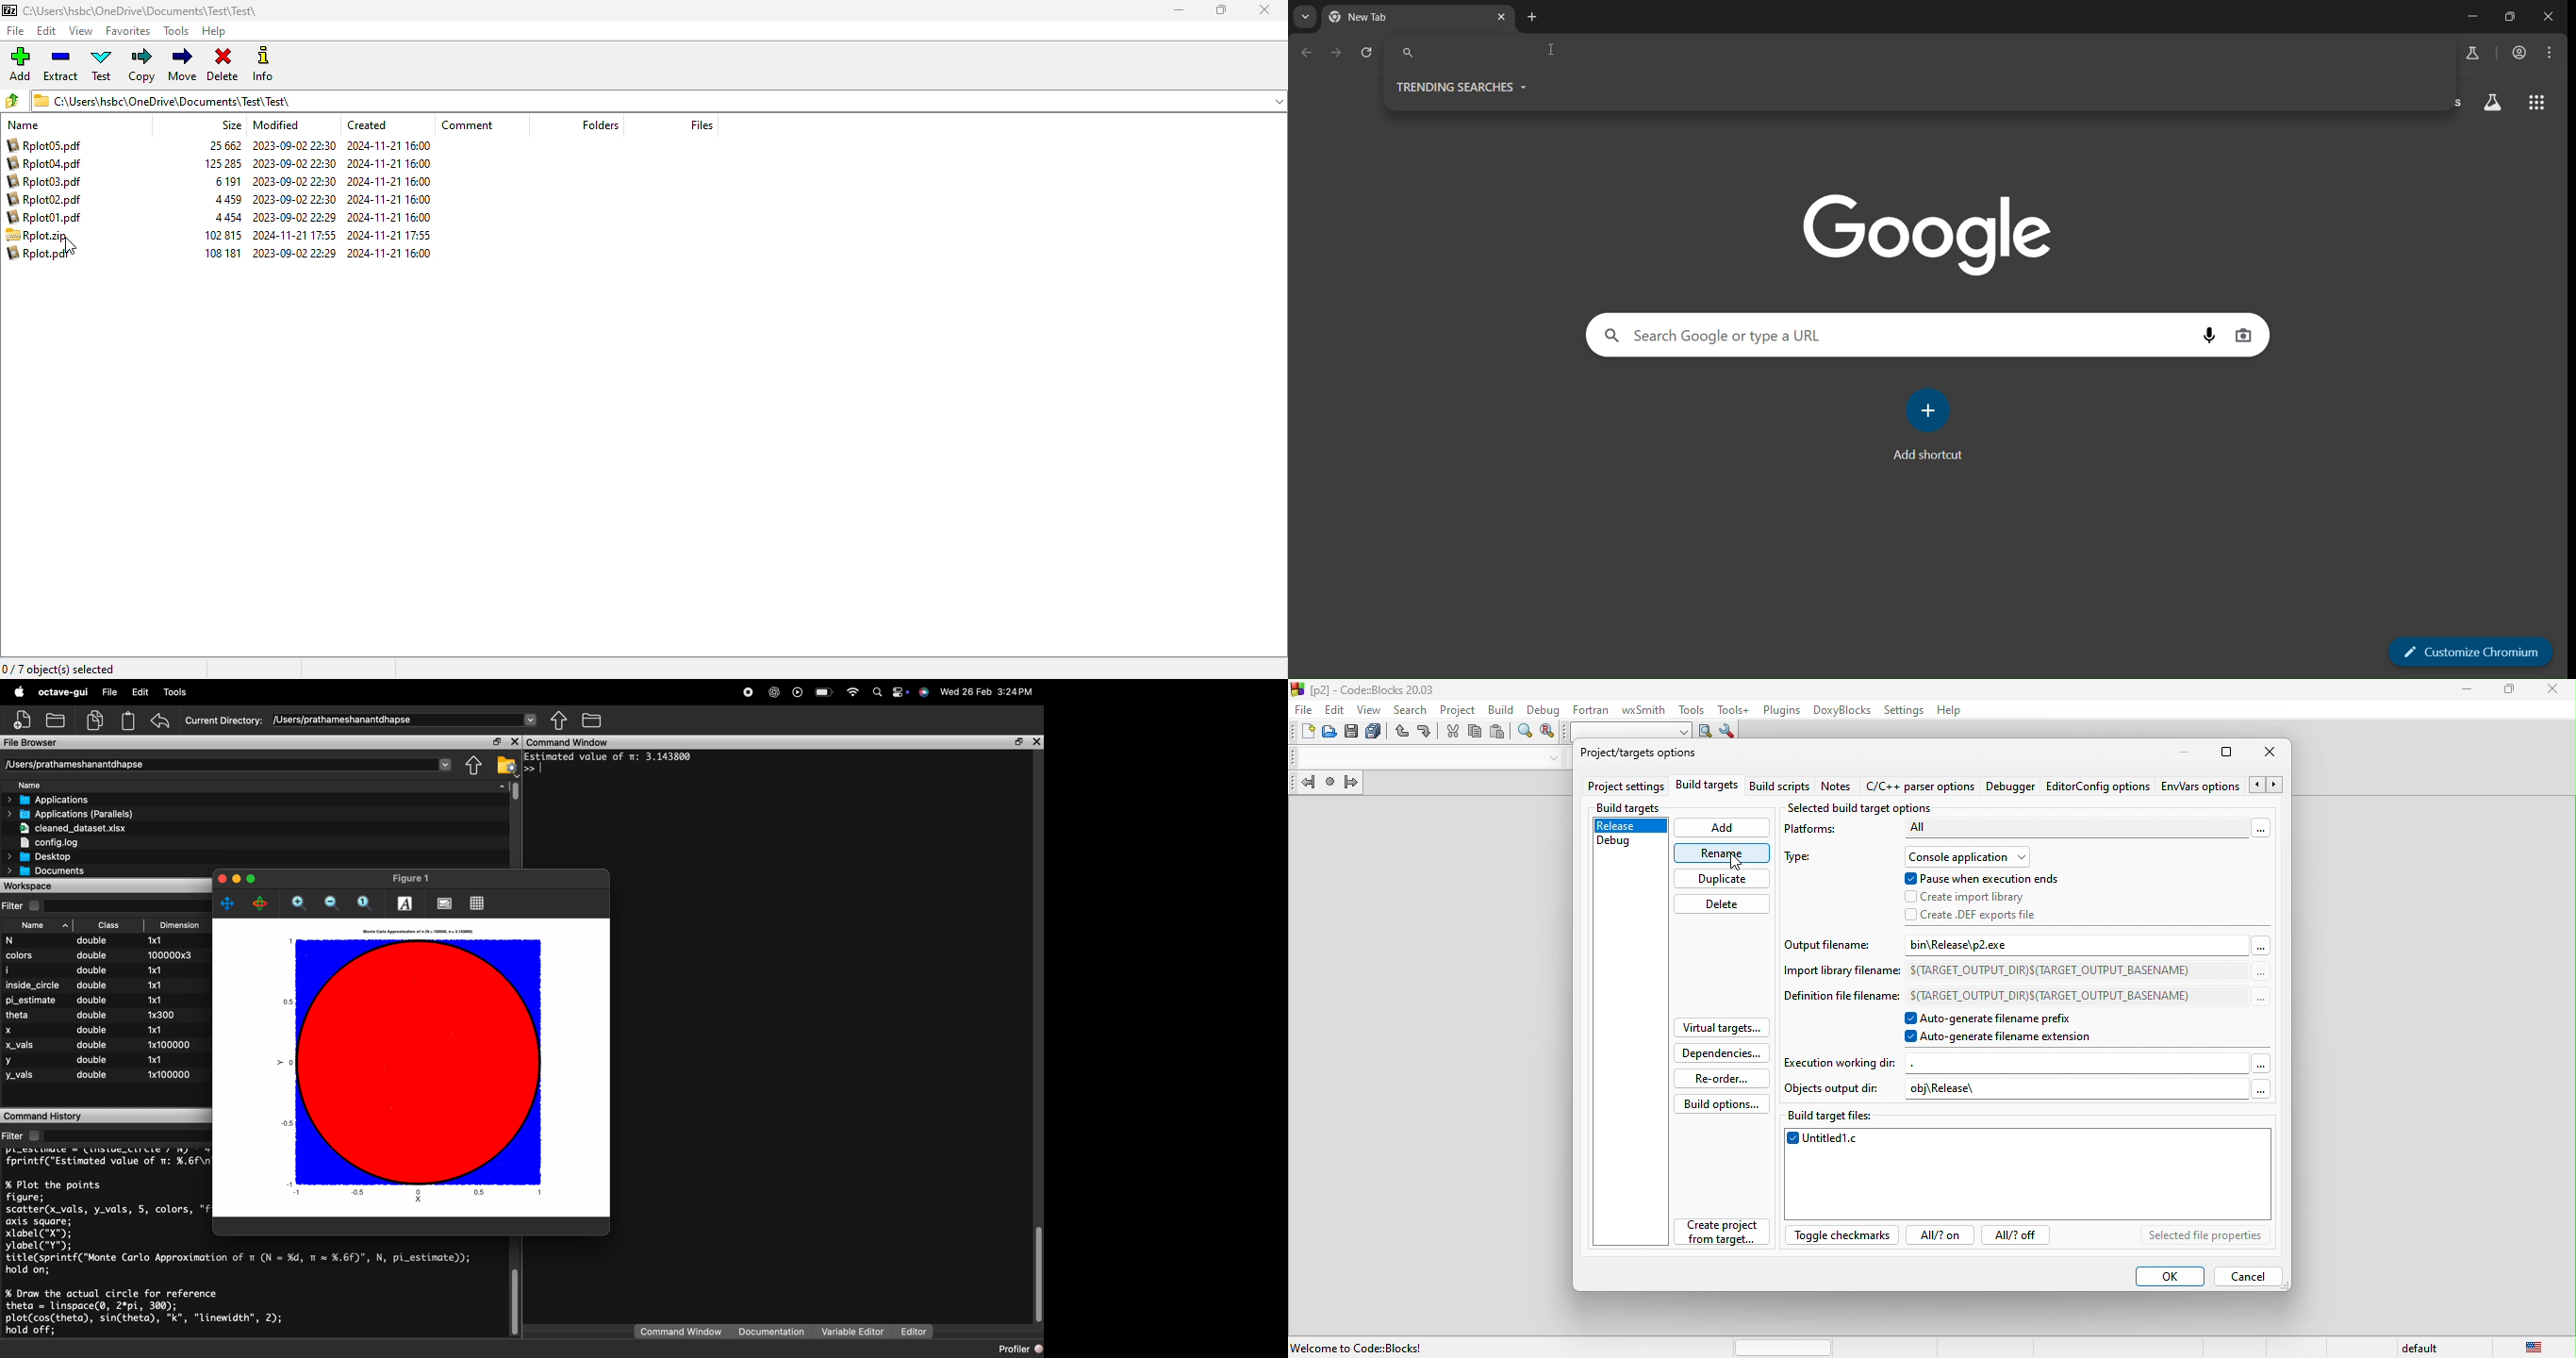  I want to click on drop down, so click(1550, 758).